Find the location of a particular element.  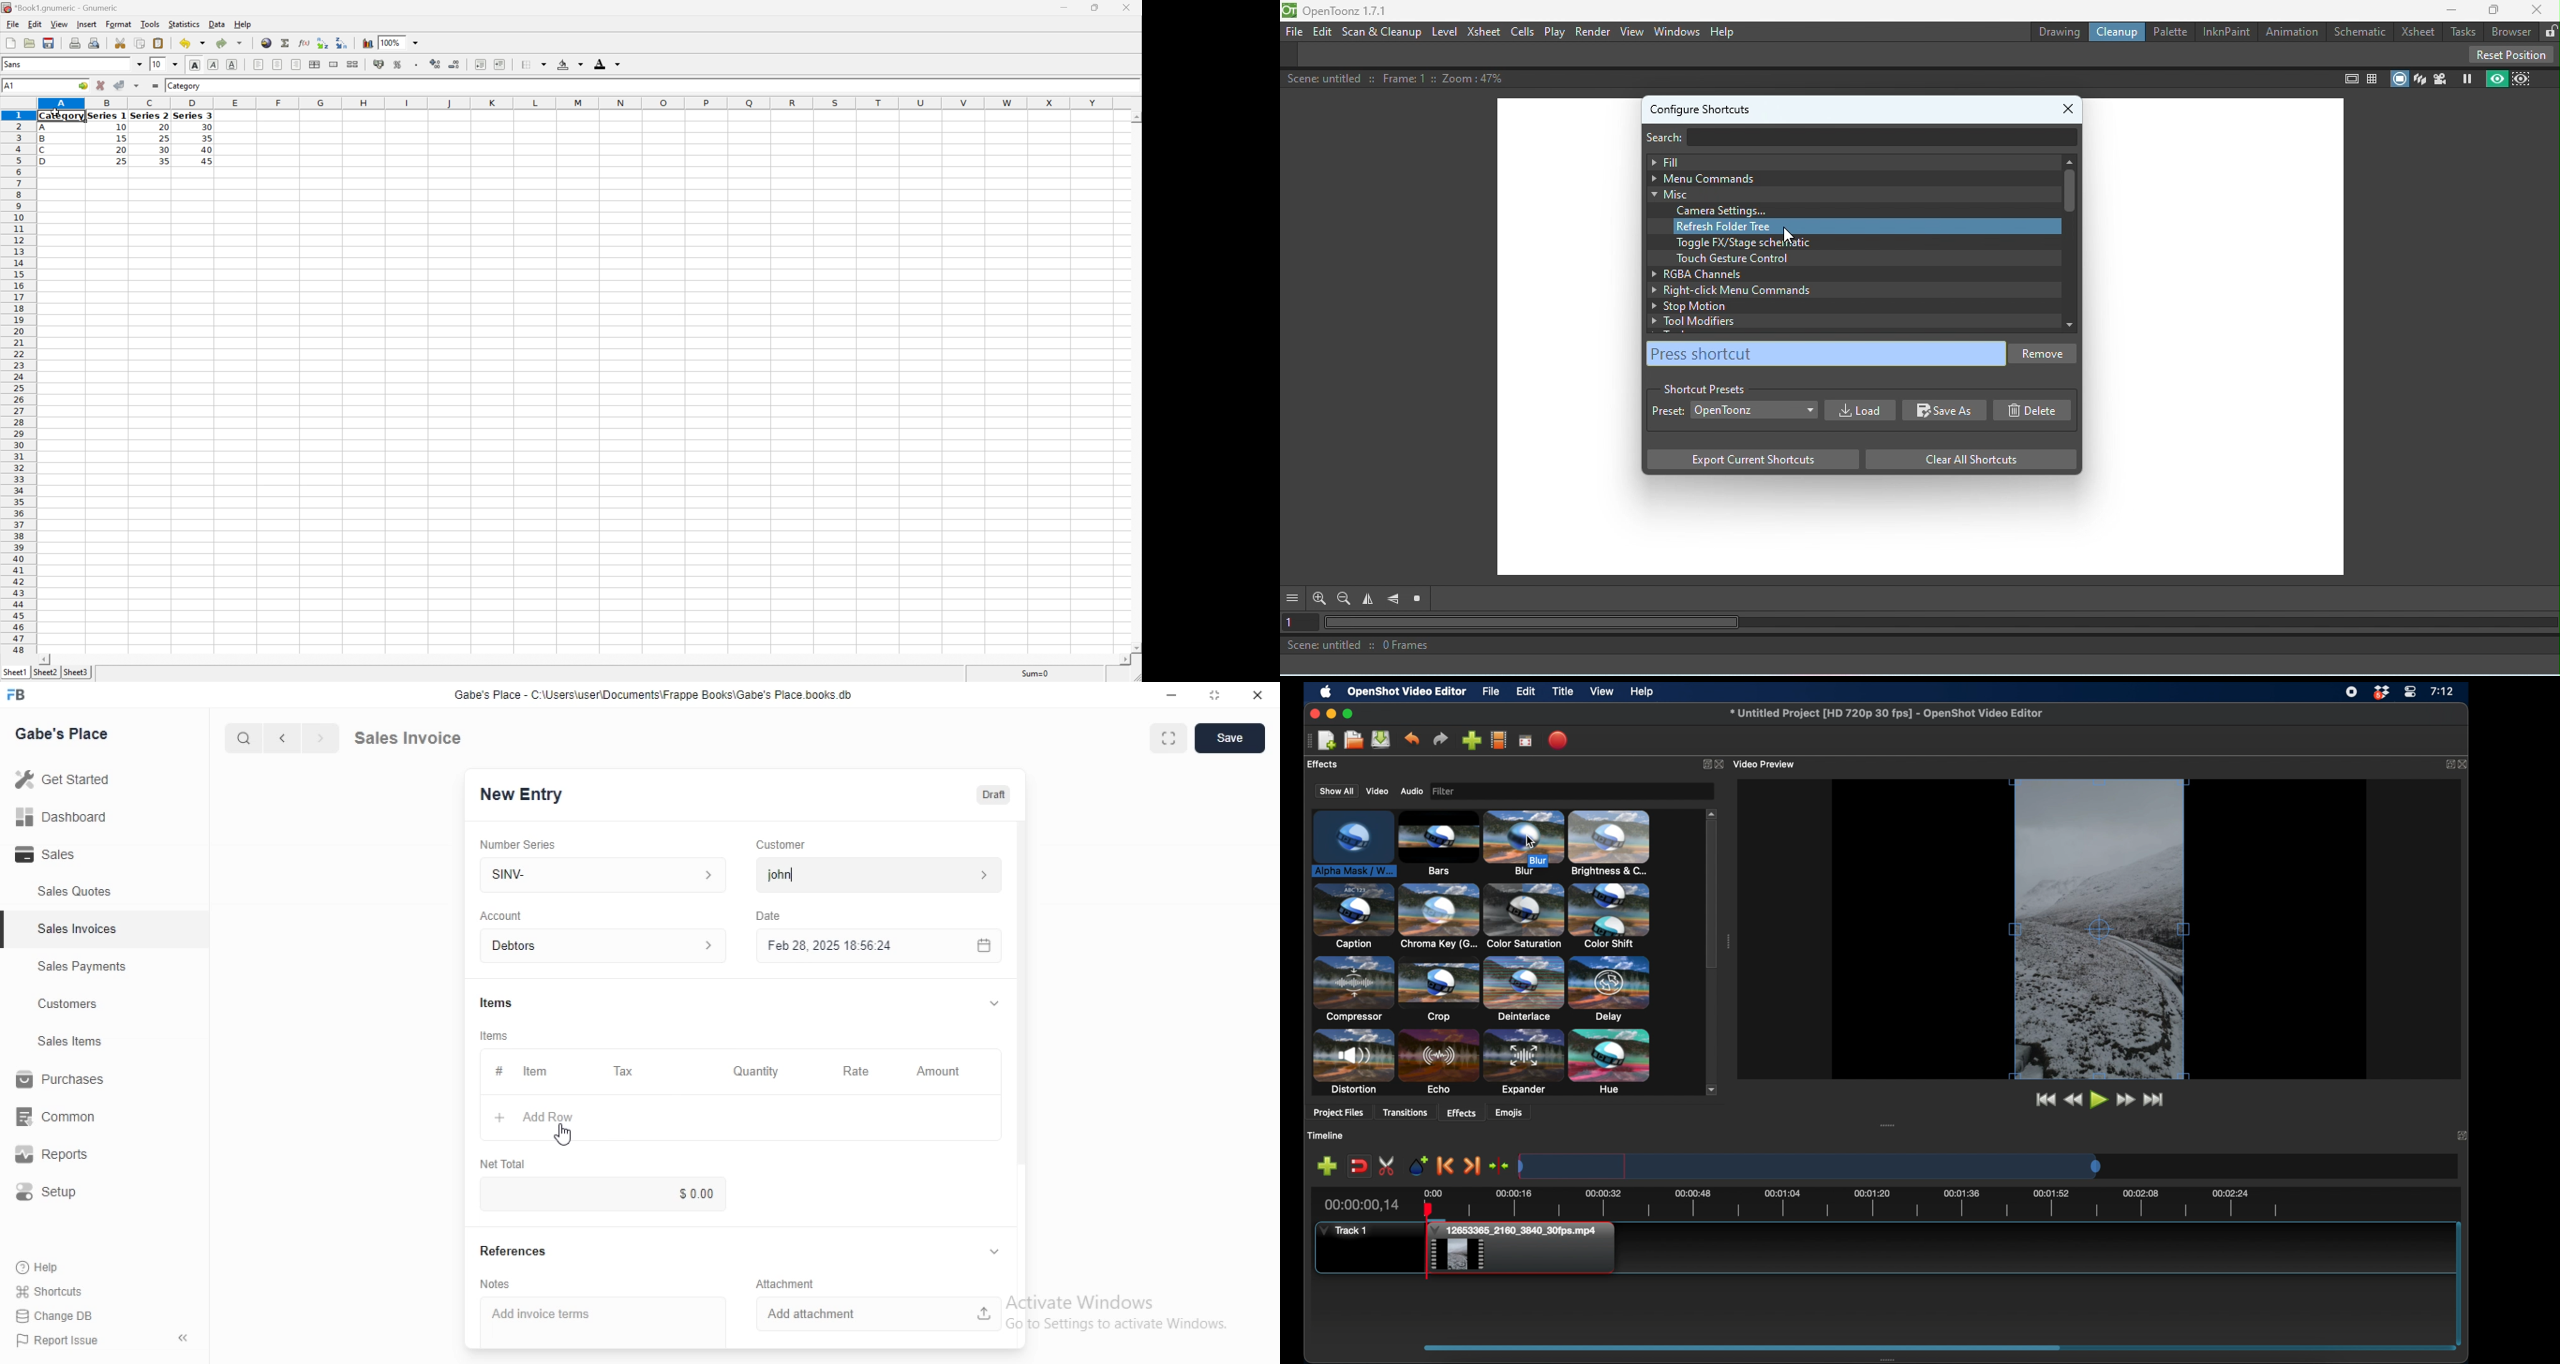

Insert is located at coordinates (87, 25).